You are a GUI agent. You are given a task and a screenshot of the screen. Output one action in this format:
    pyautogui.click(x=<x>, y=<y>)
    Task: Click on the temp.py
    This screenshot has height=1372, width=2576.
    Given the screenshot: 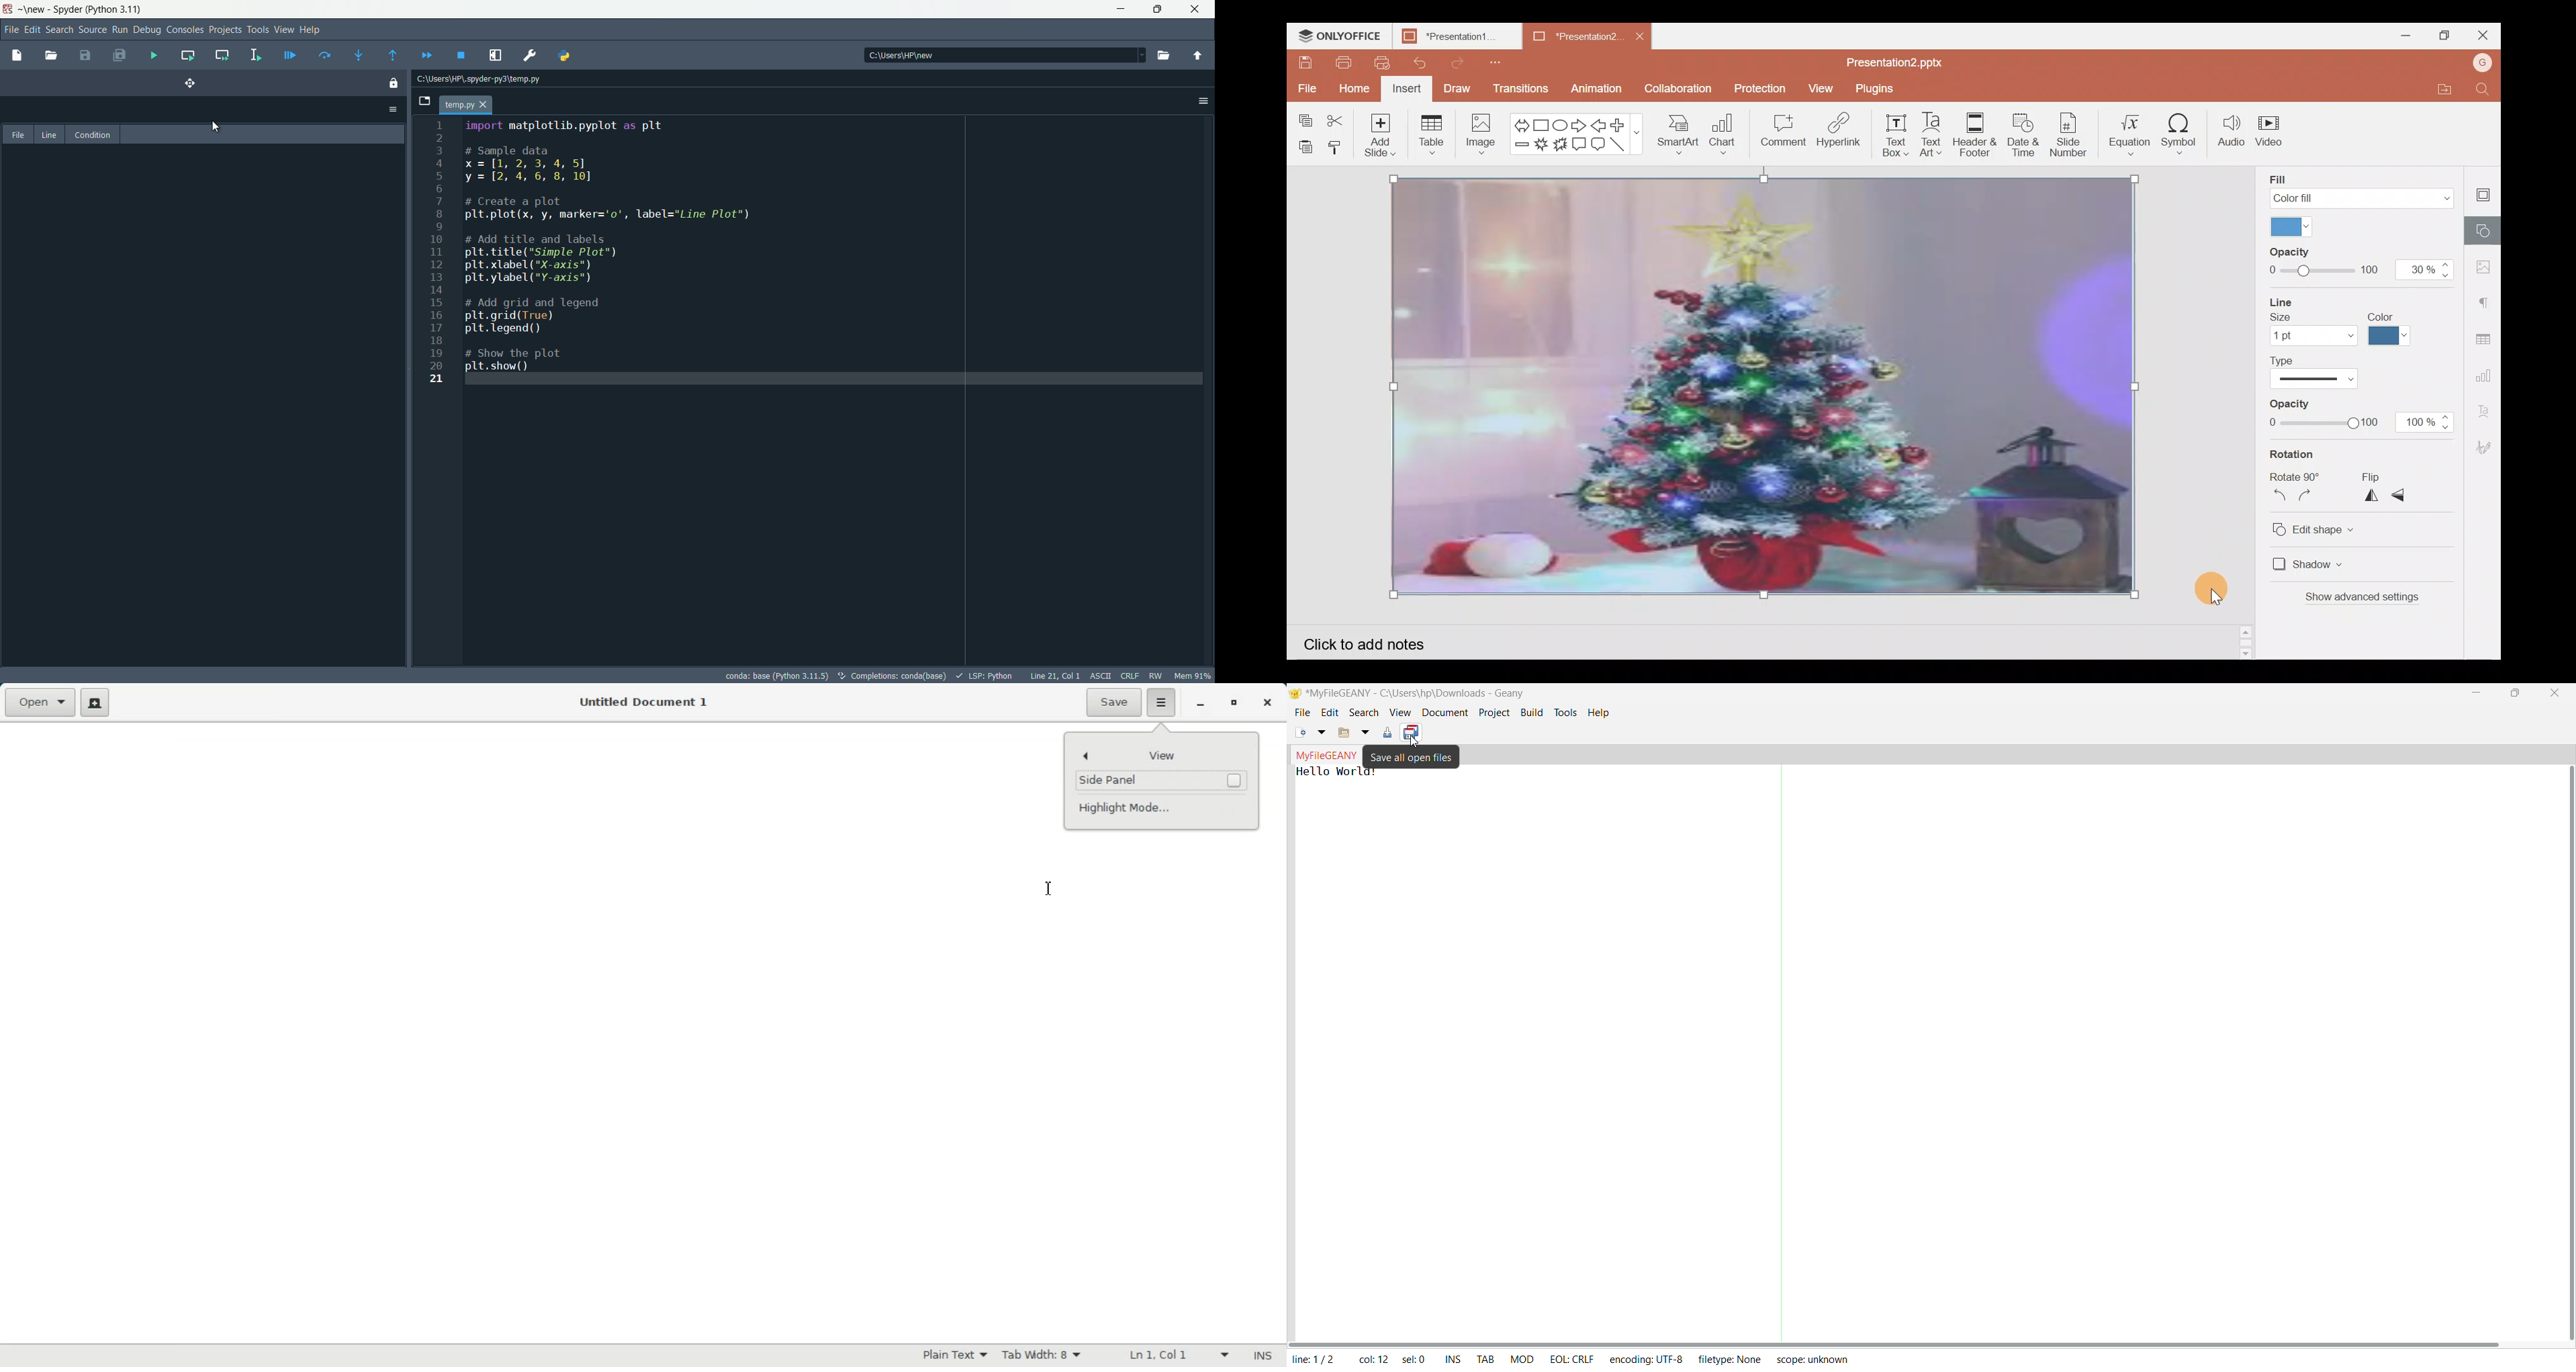 What is the action you would take?
    pyautogui.click(x=466, y=104)
    